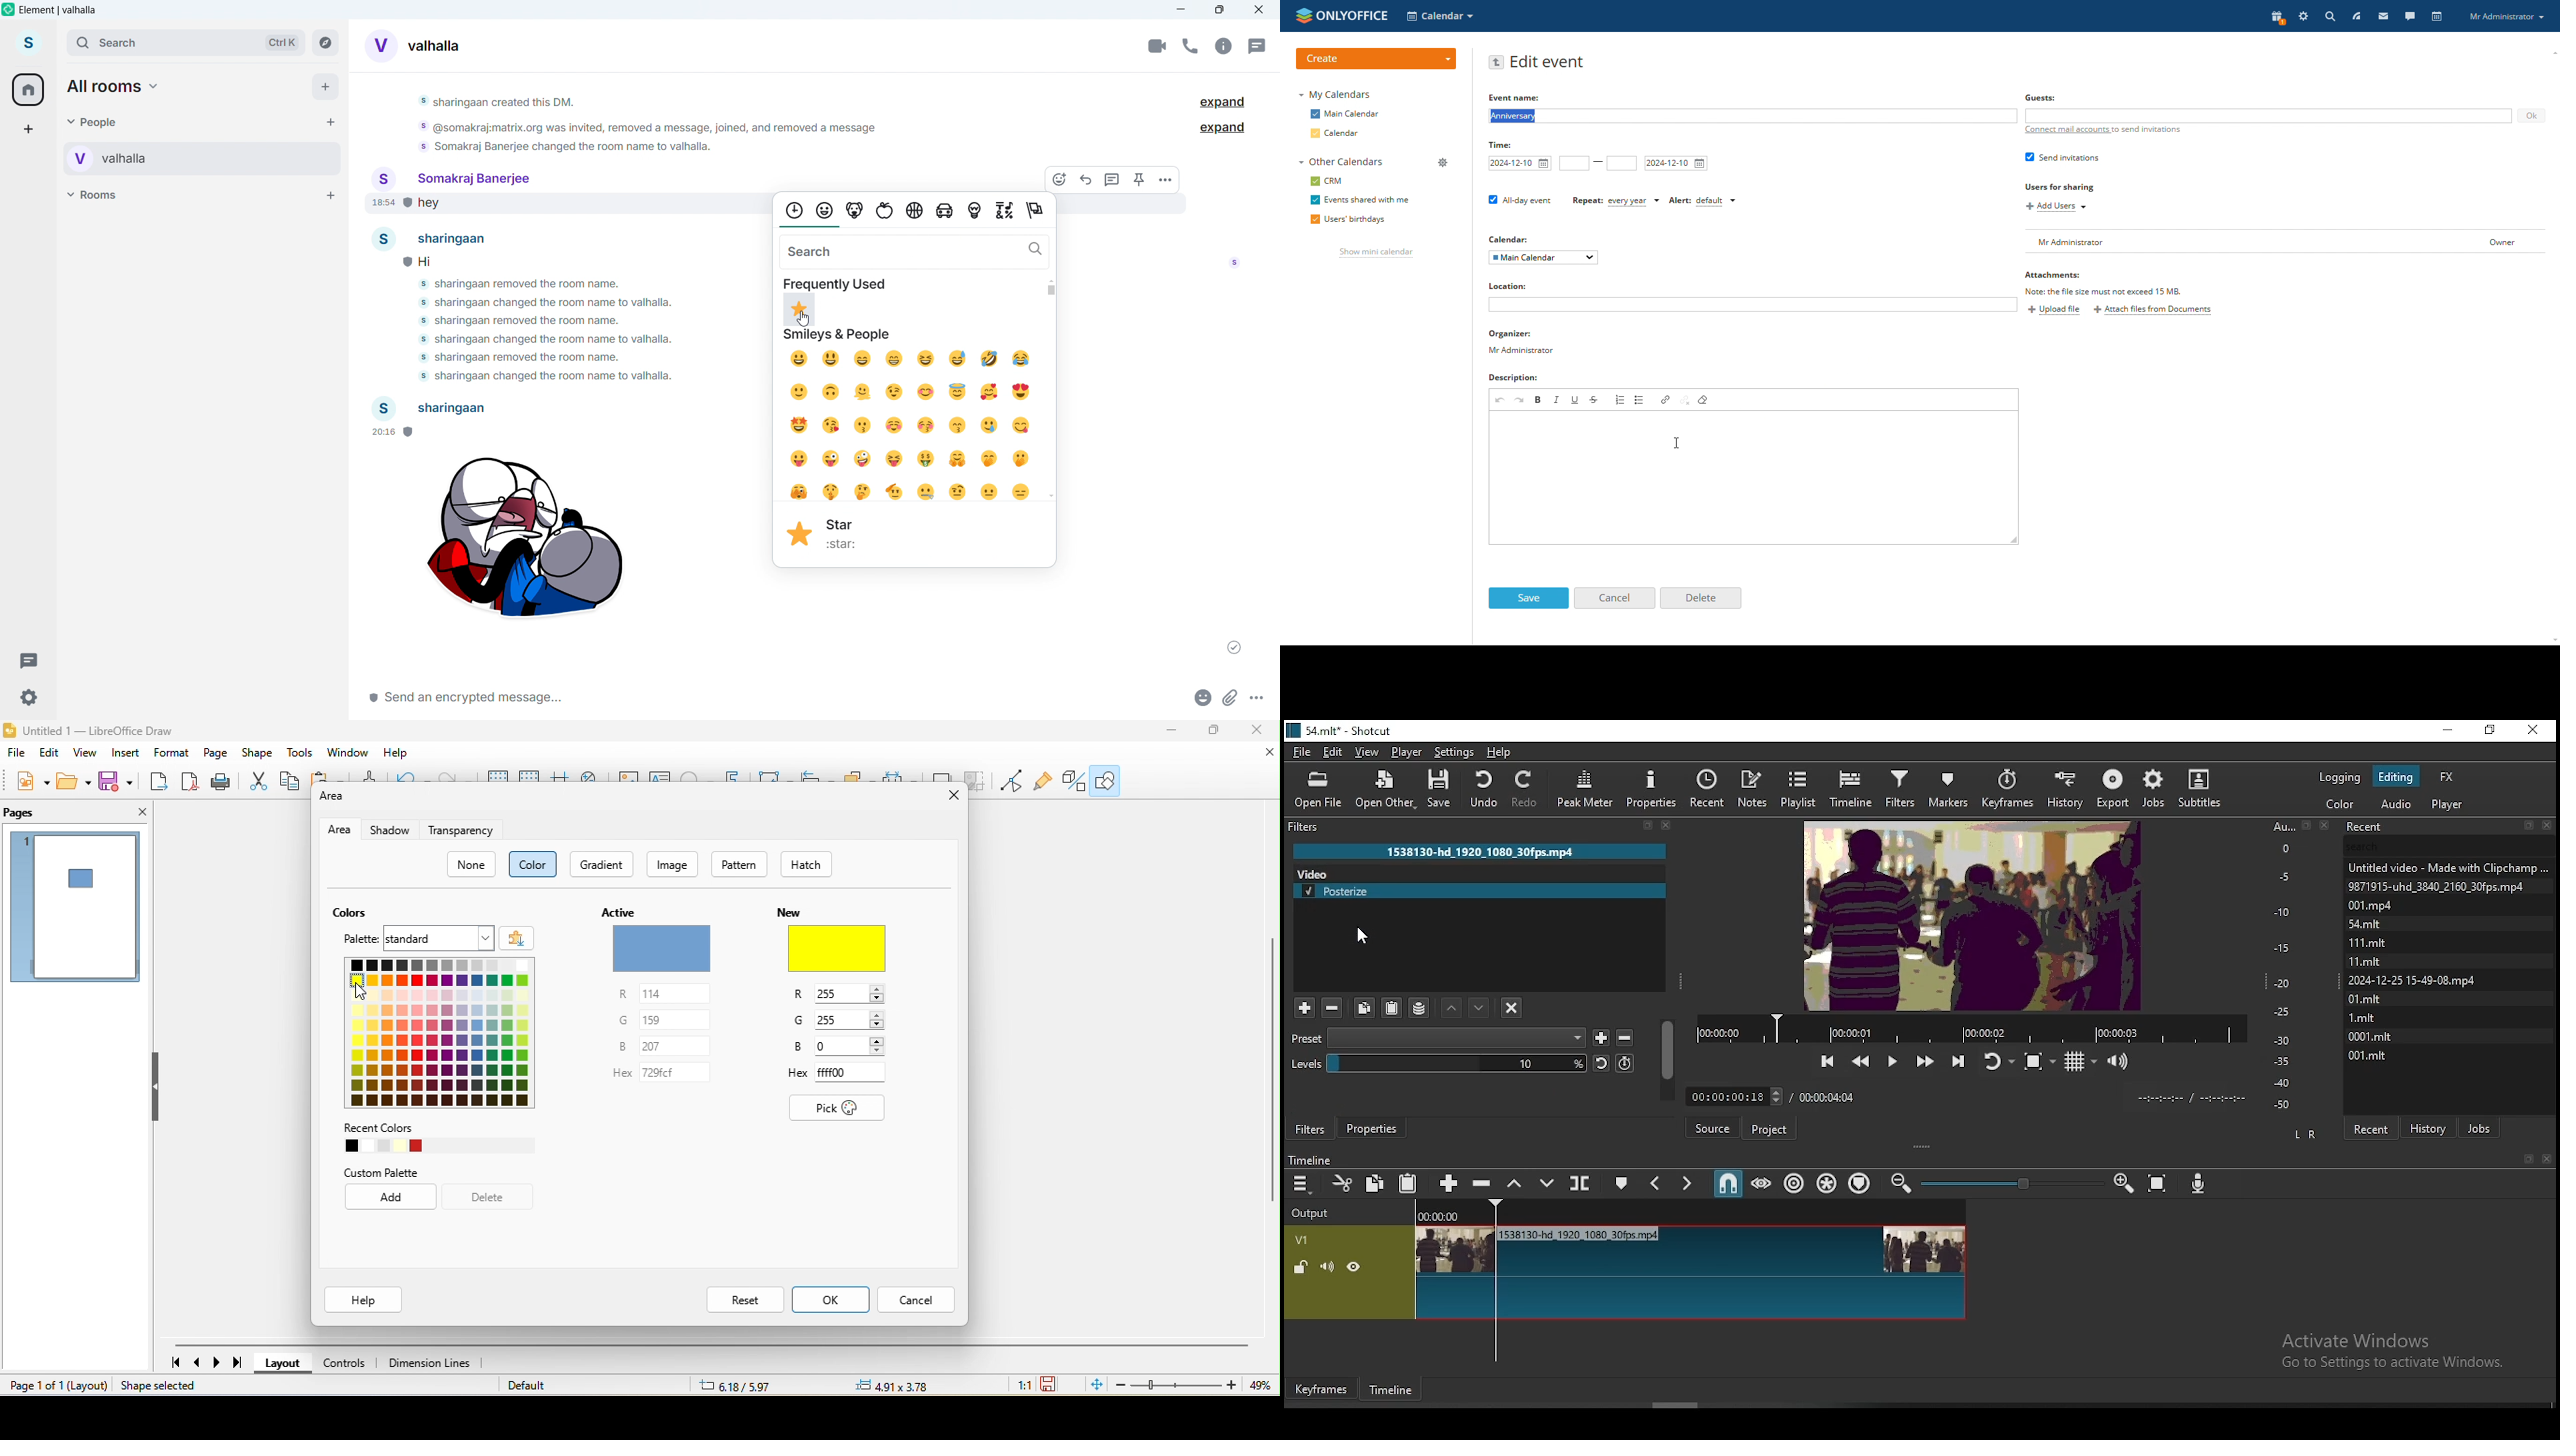 The height and width of the screenshot is (1456, 2576). What do you see at coordinates (799, 361) in the screenshot?
I see `grinning face` at bounding box center [799, 361].